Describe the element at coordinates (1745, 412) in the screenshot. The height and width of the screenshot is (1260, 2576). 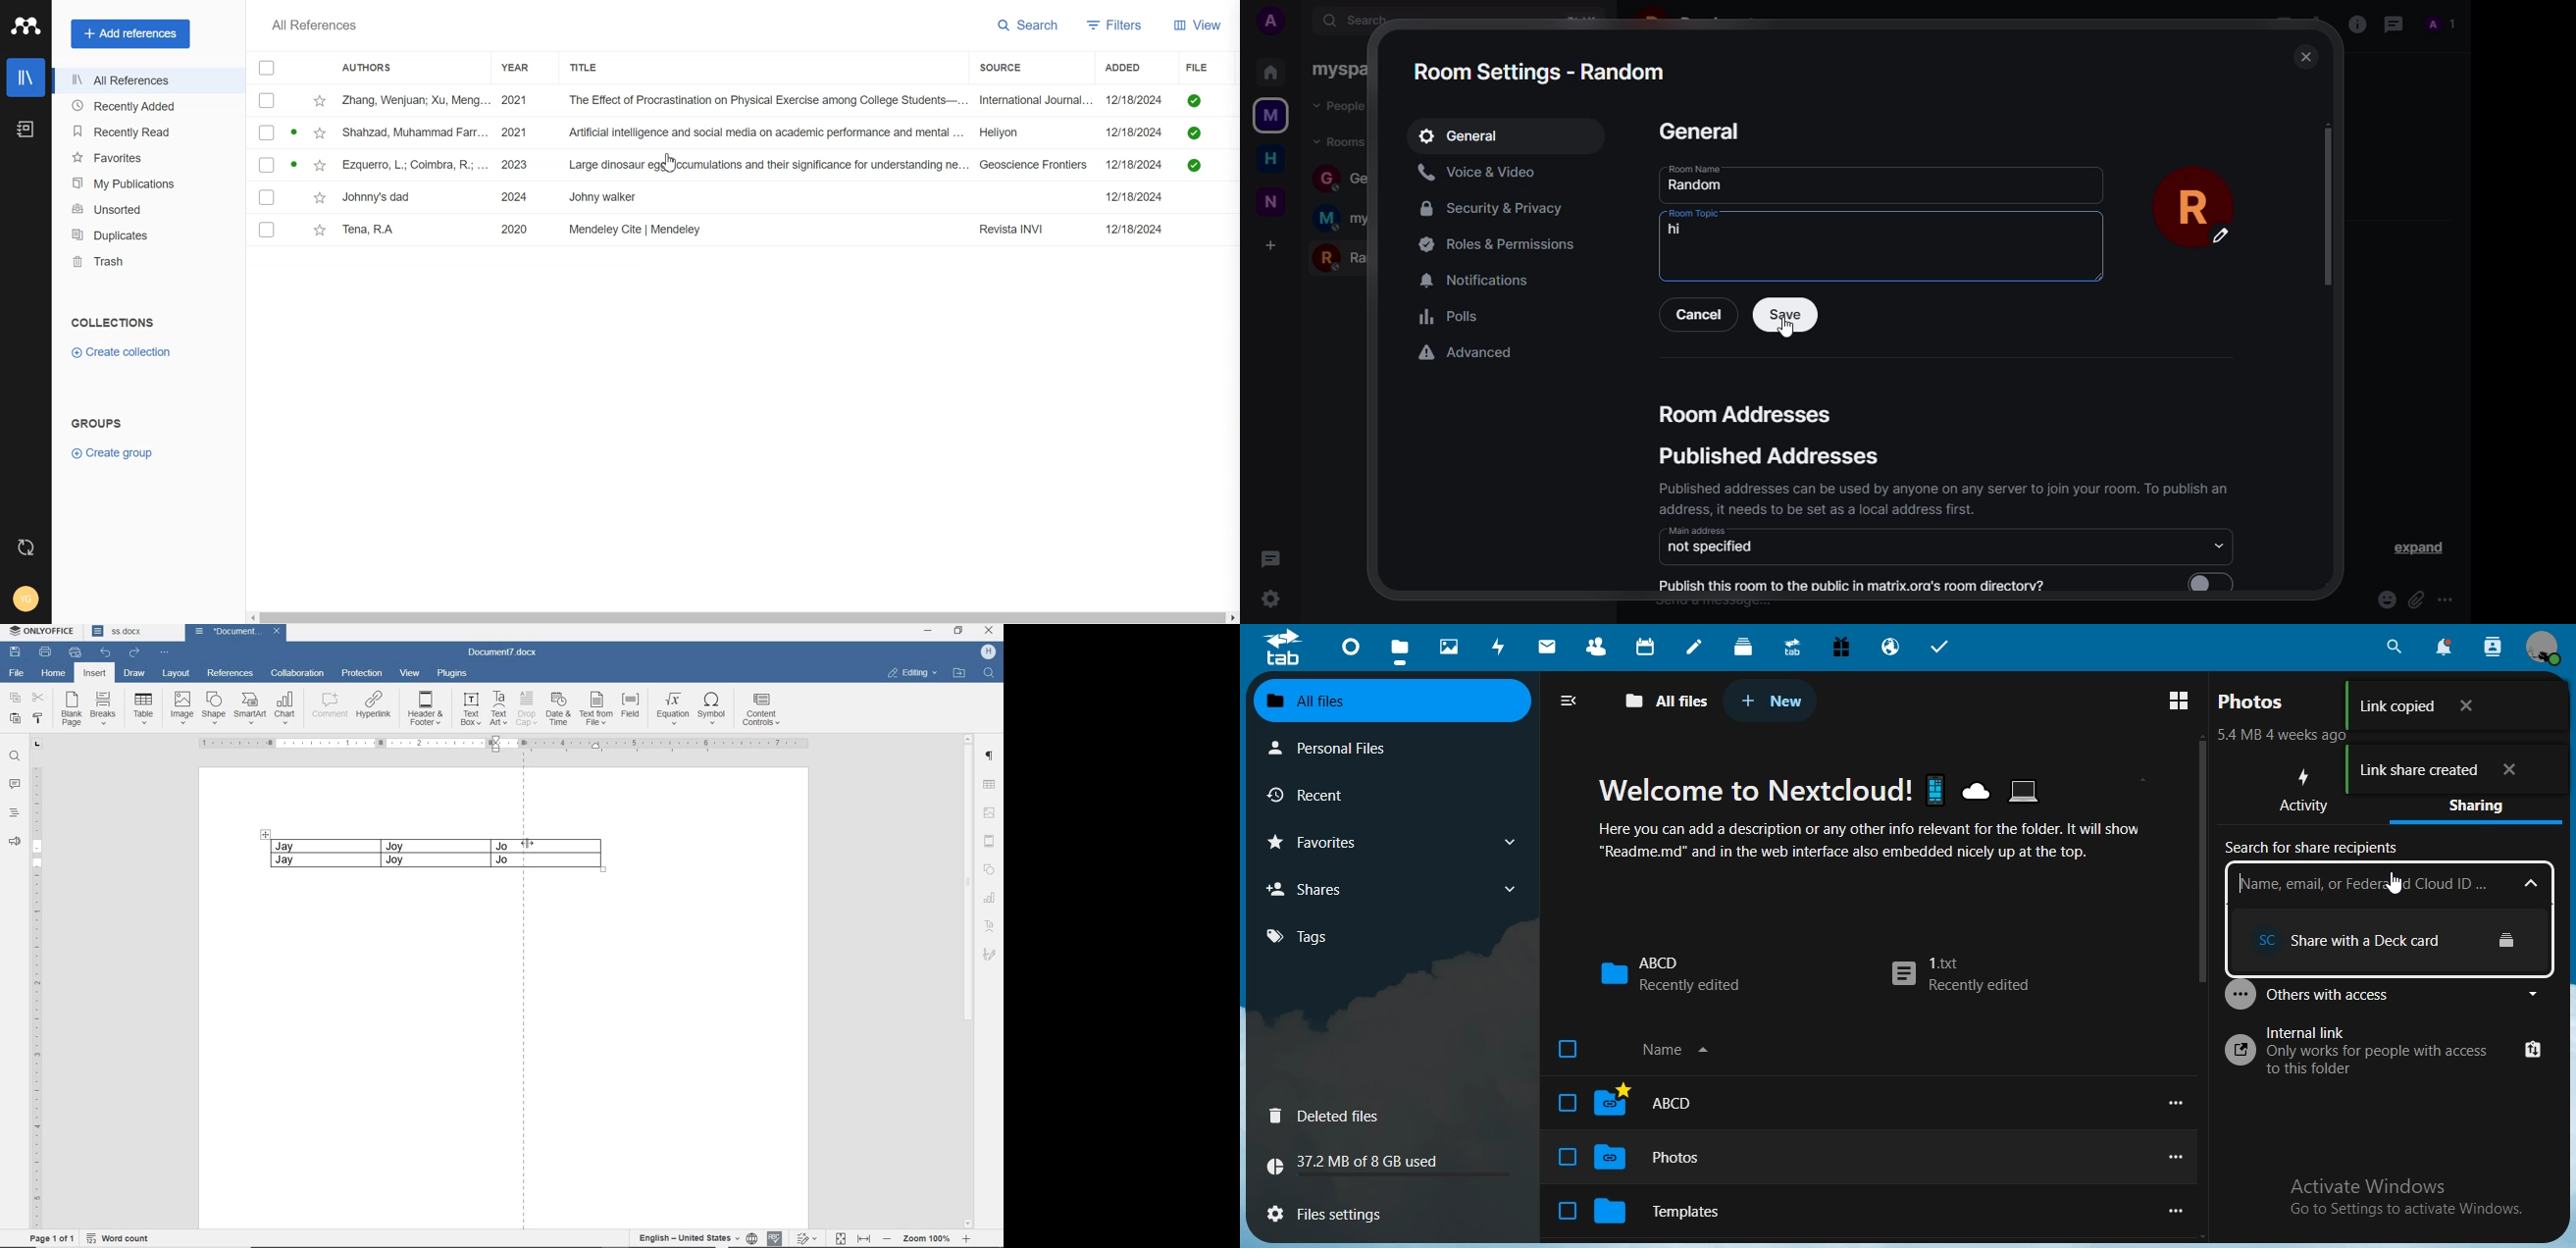
I see `room addresses` at that location.